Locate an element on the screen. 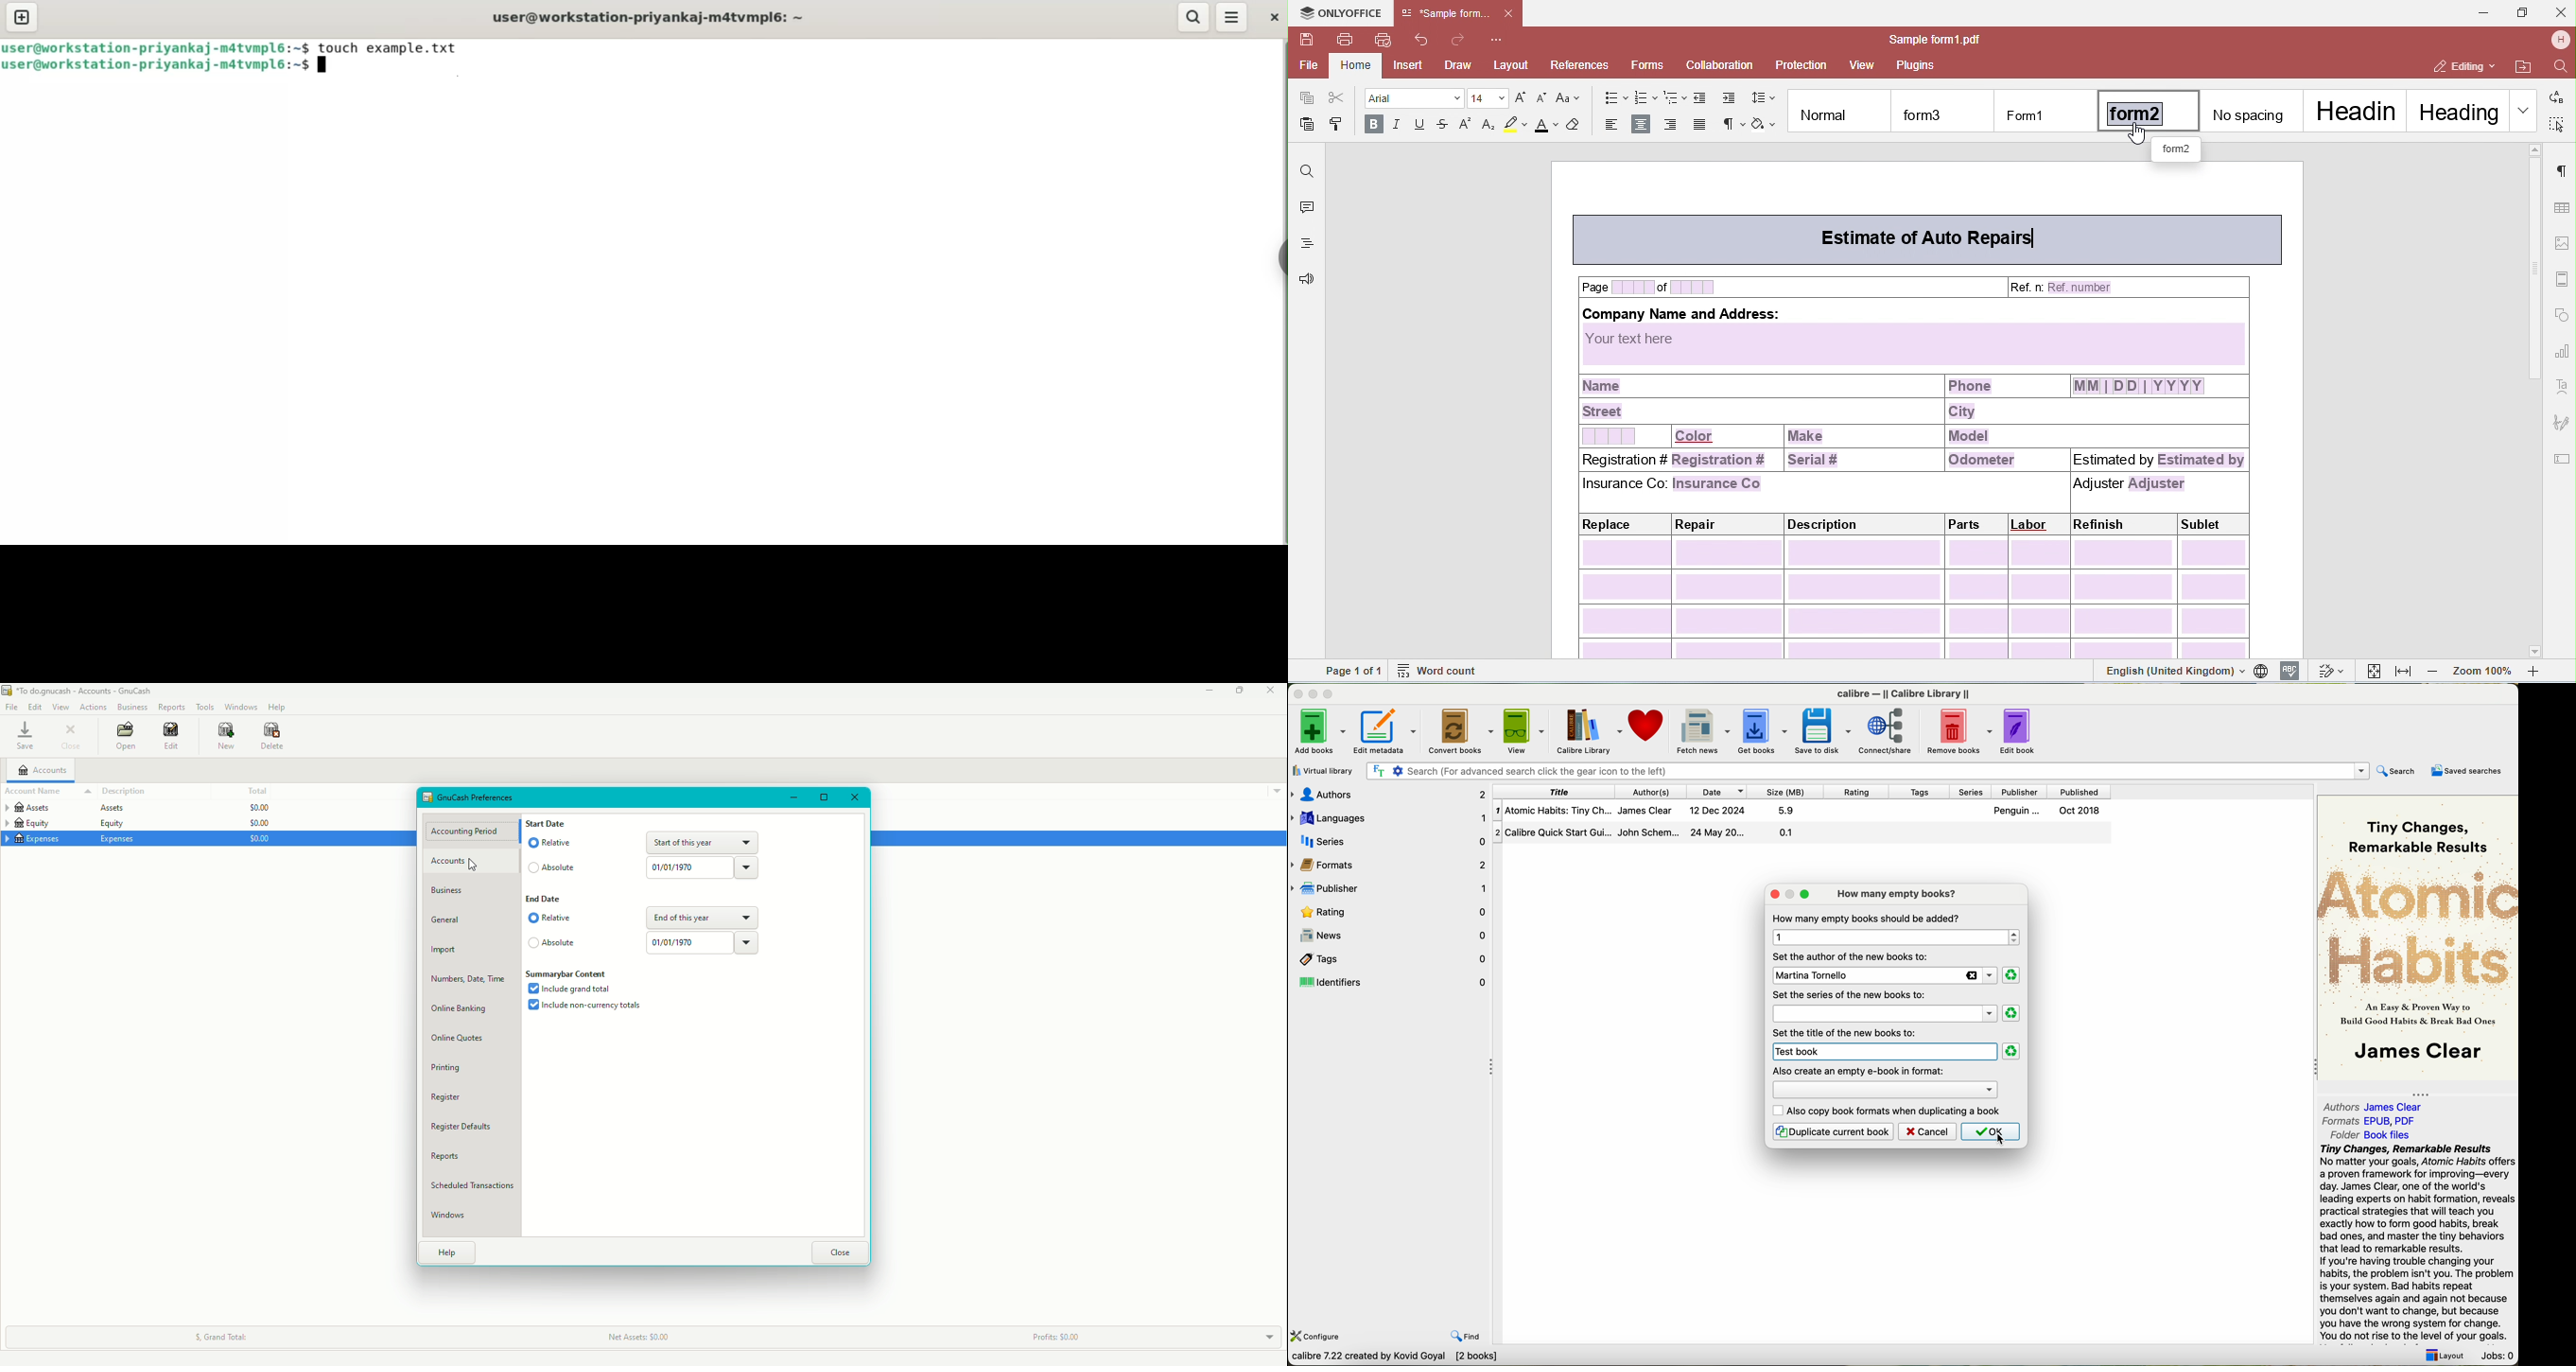  Register is located at coordinates (447, 1098).